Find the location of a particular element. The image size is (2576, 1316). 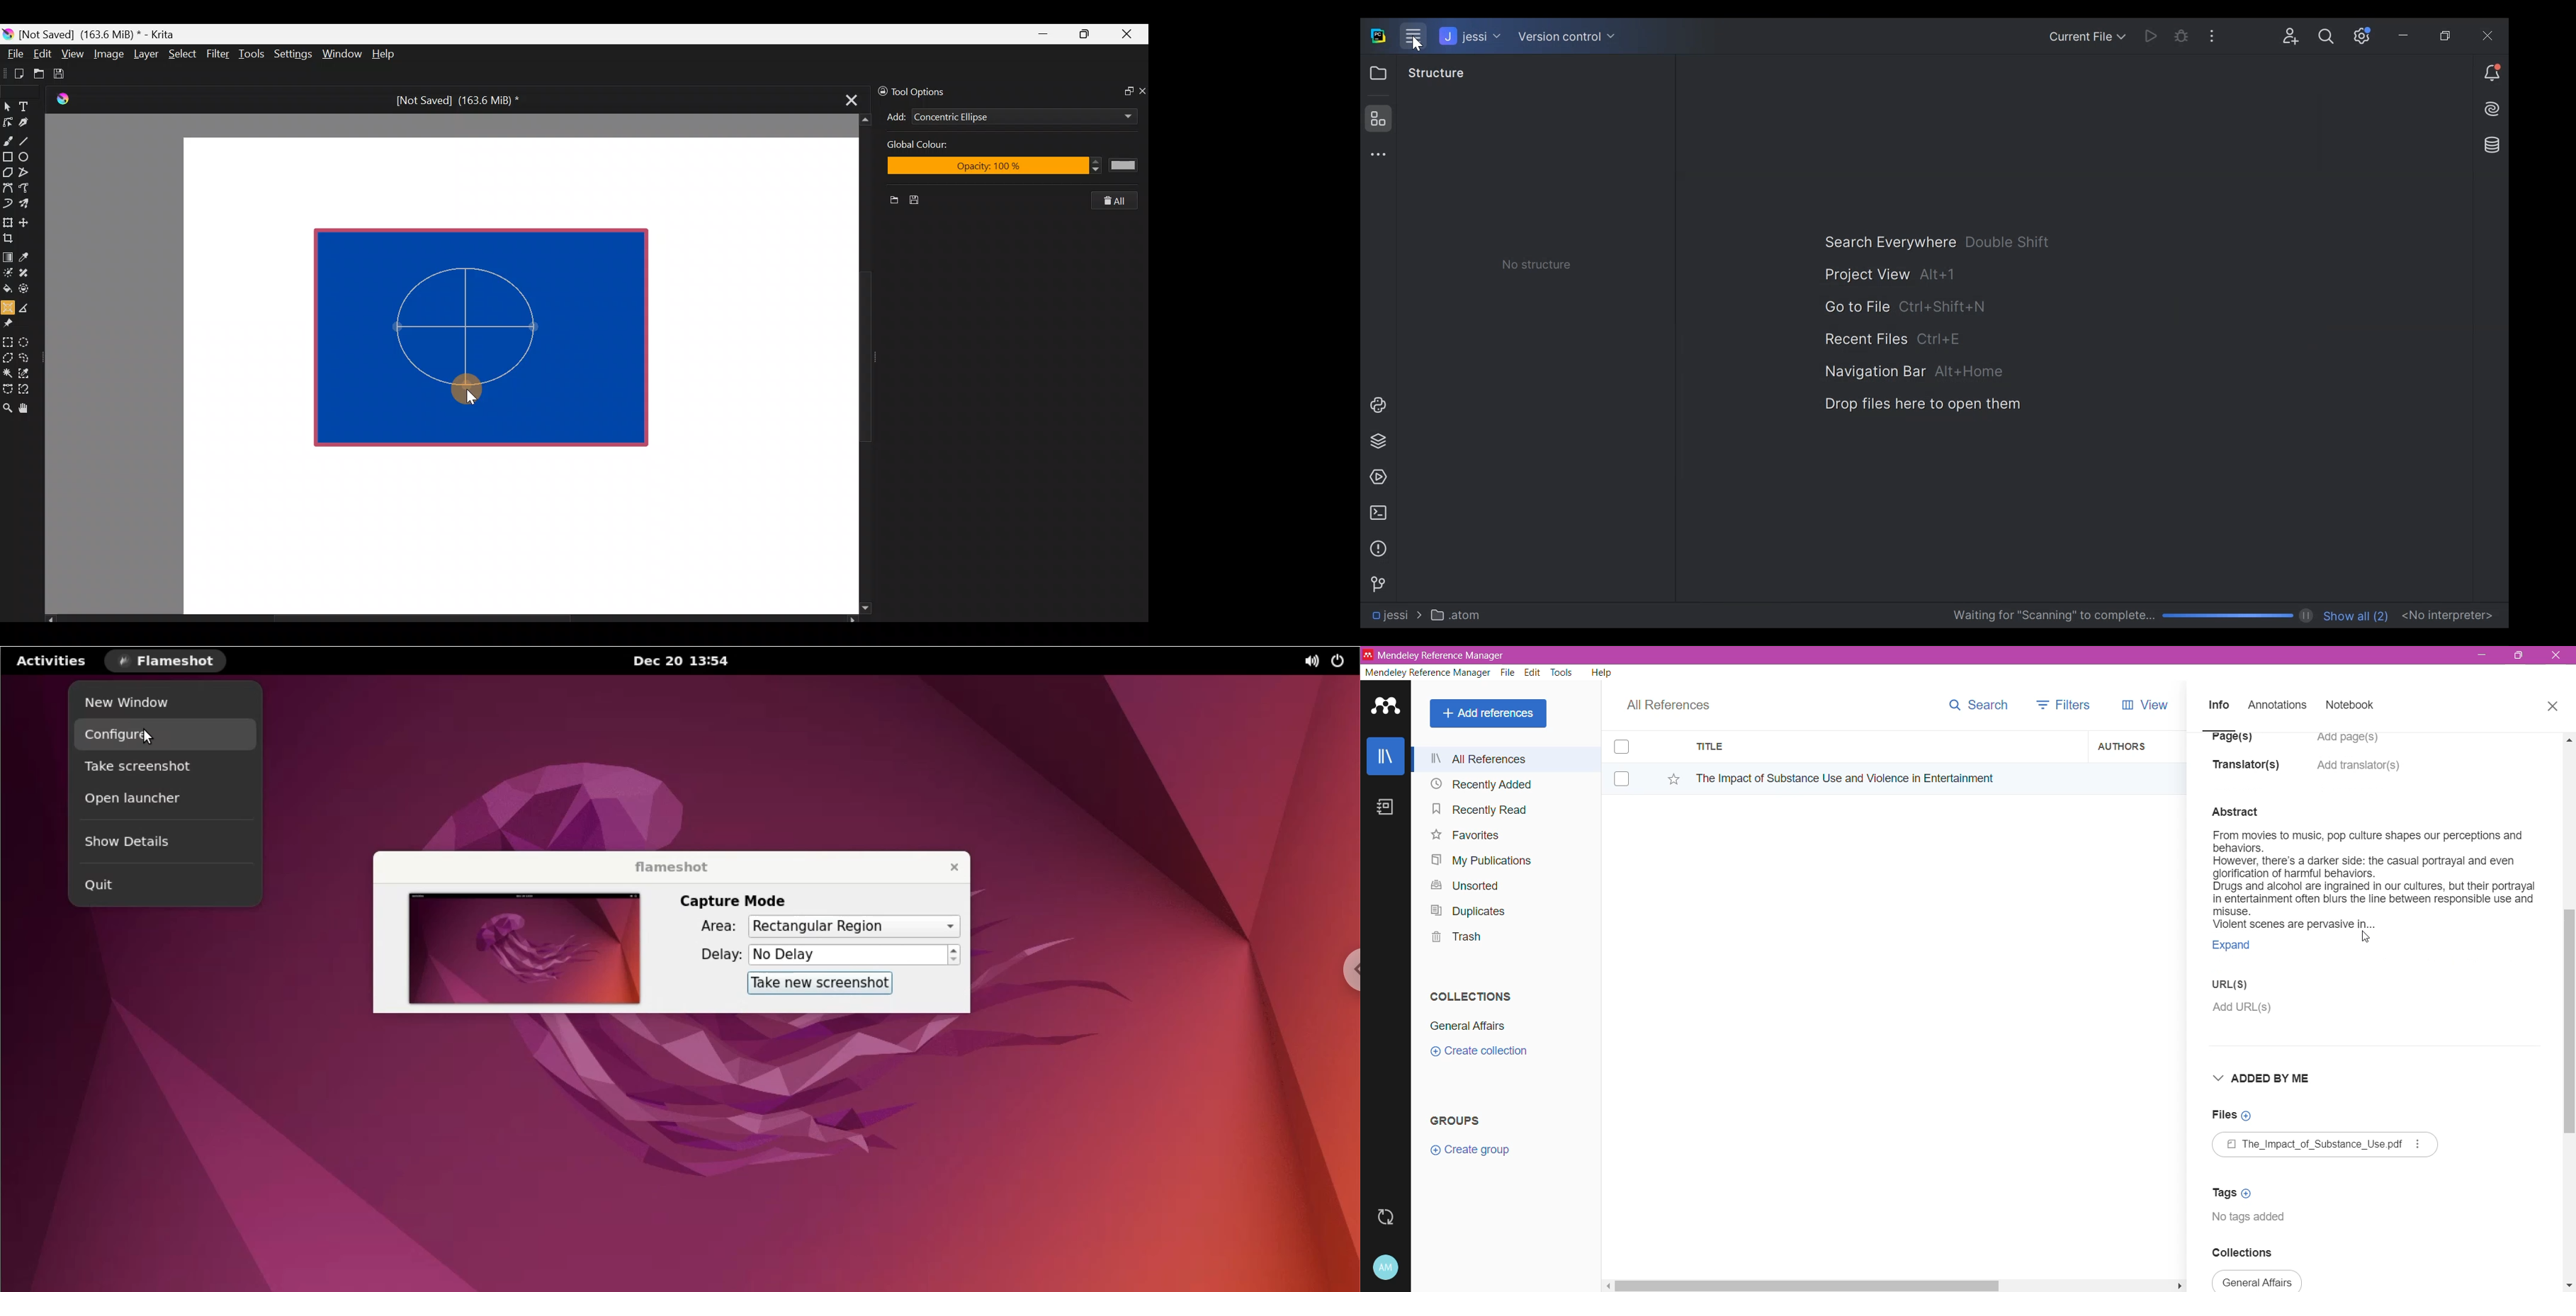

Tags available for the document is located at coordinates (2255, 1223).